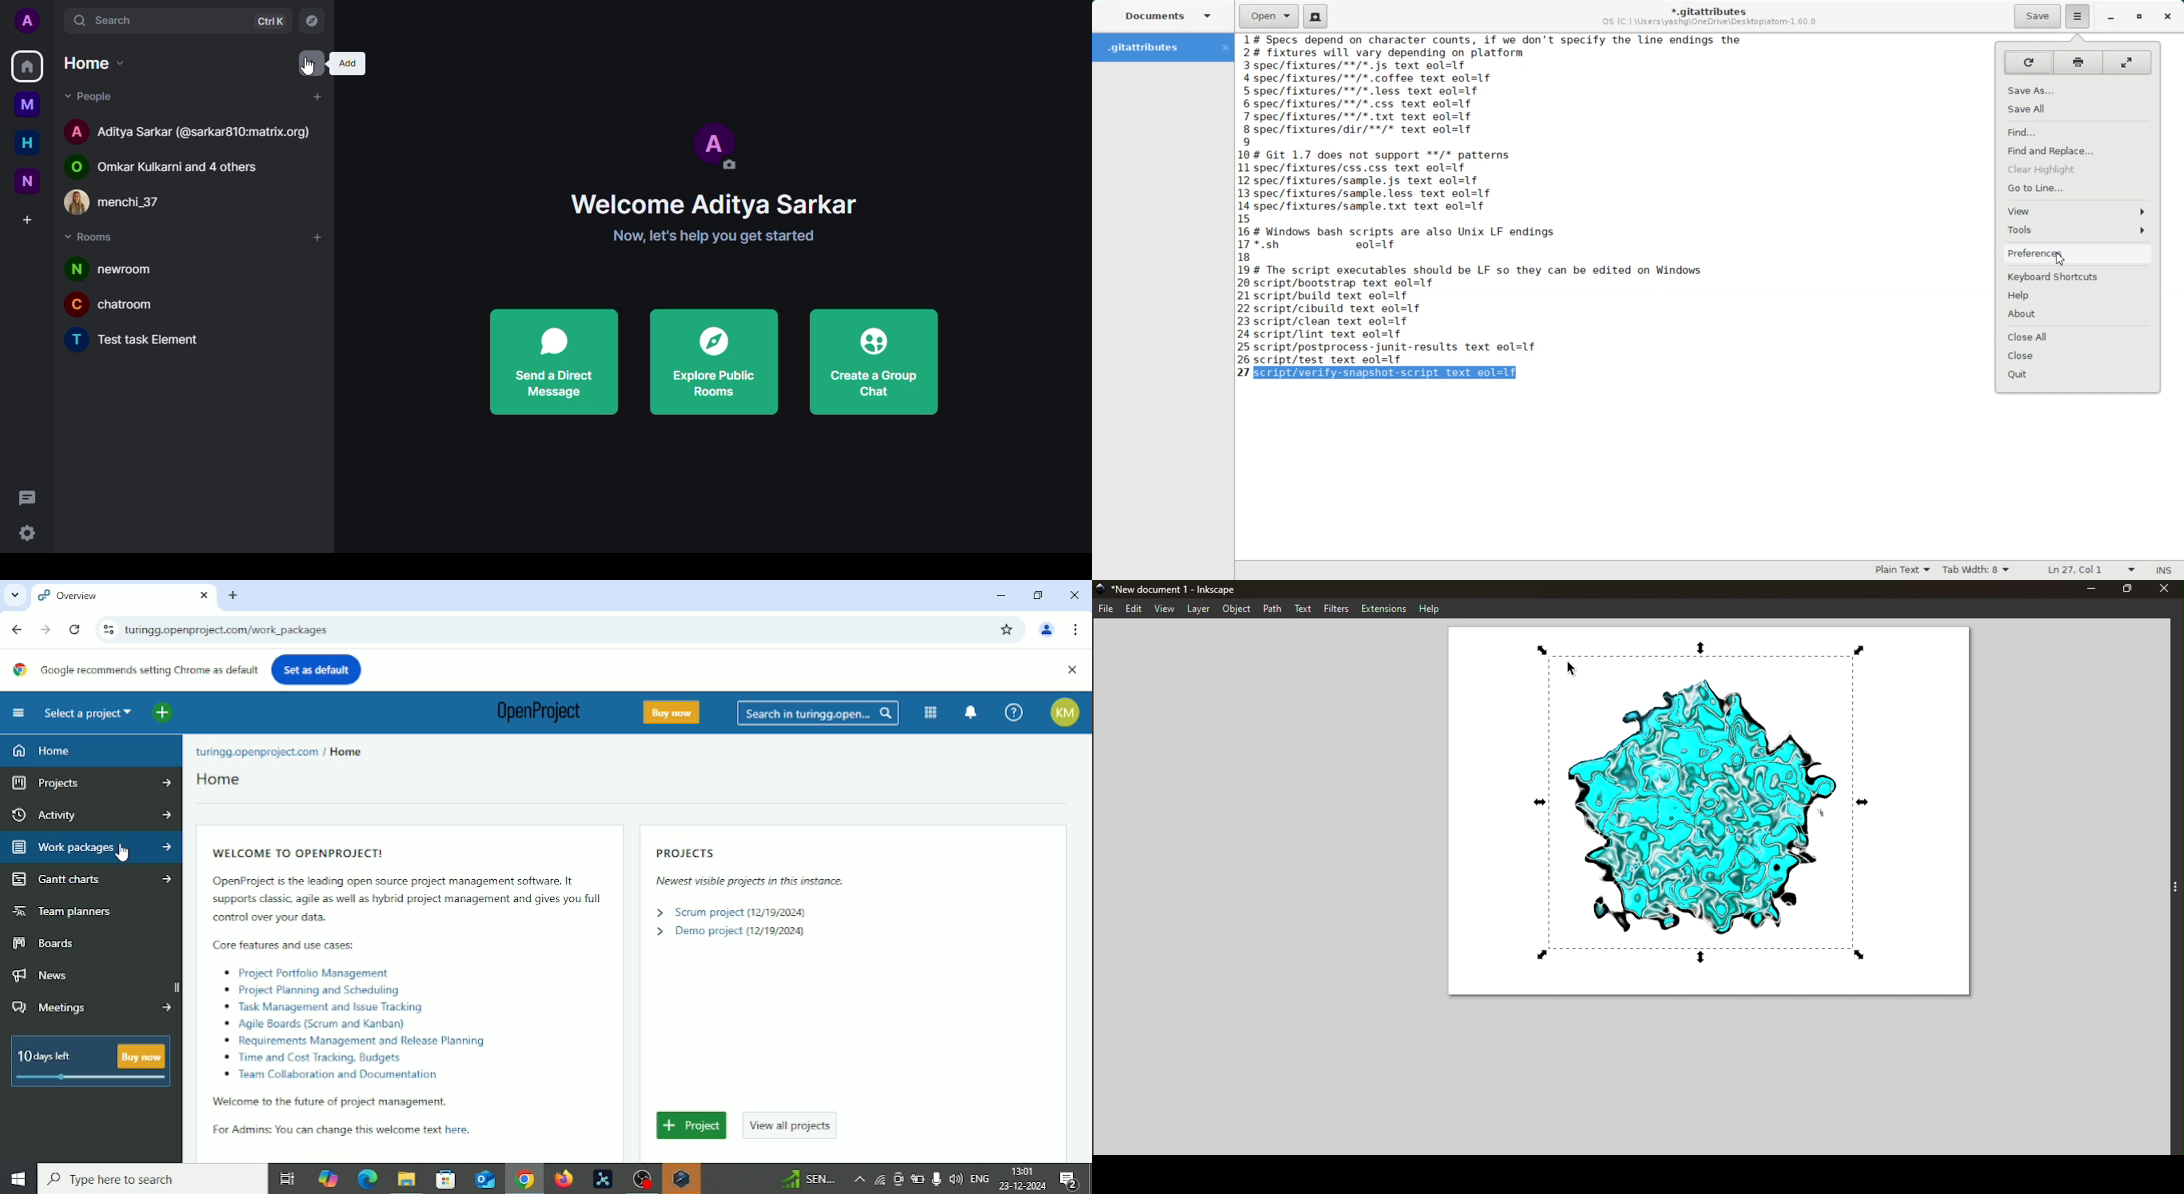 The width and height of the screenshot is (2184, 1204). I want to click on click "here" to change welcome text (only for admins), so click(467, 1131).